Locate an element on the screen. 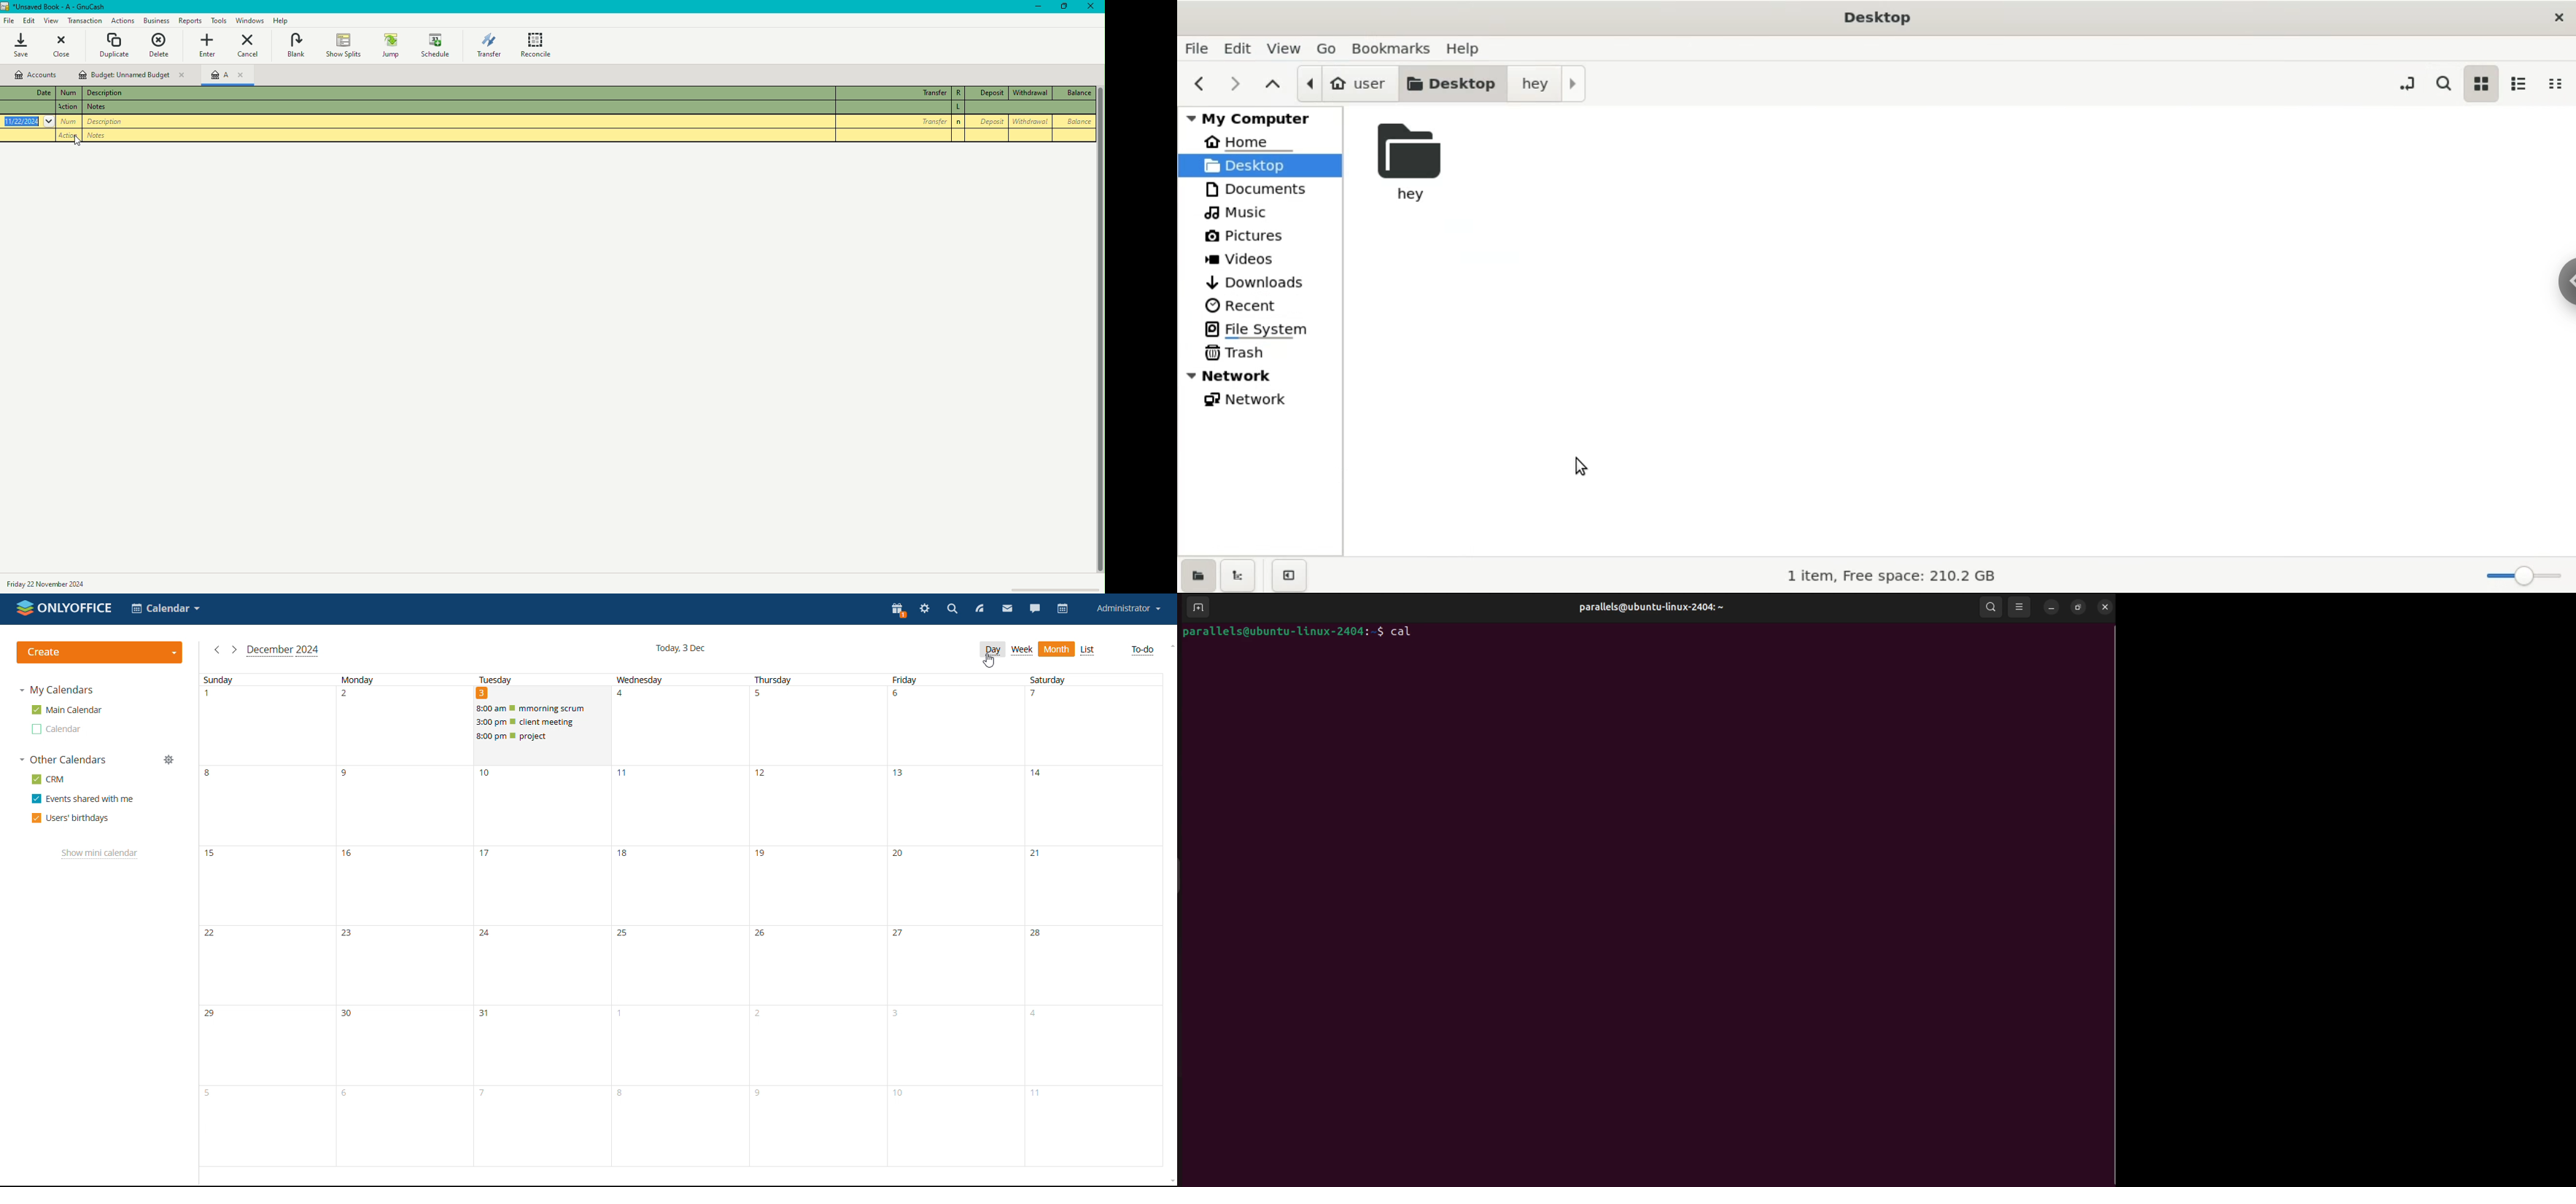 This screenshot has width=2576, height=1204. Description is located at coordinates (56, 583).